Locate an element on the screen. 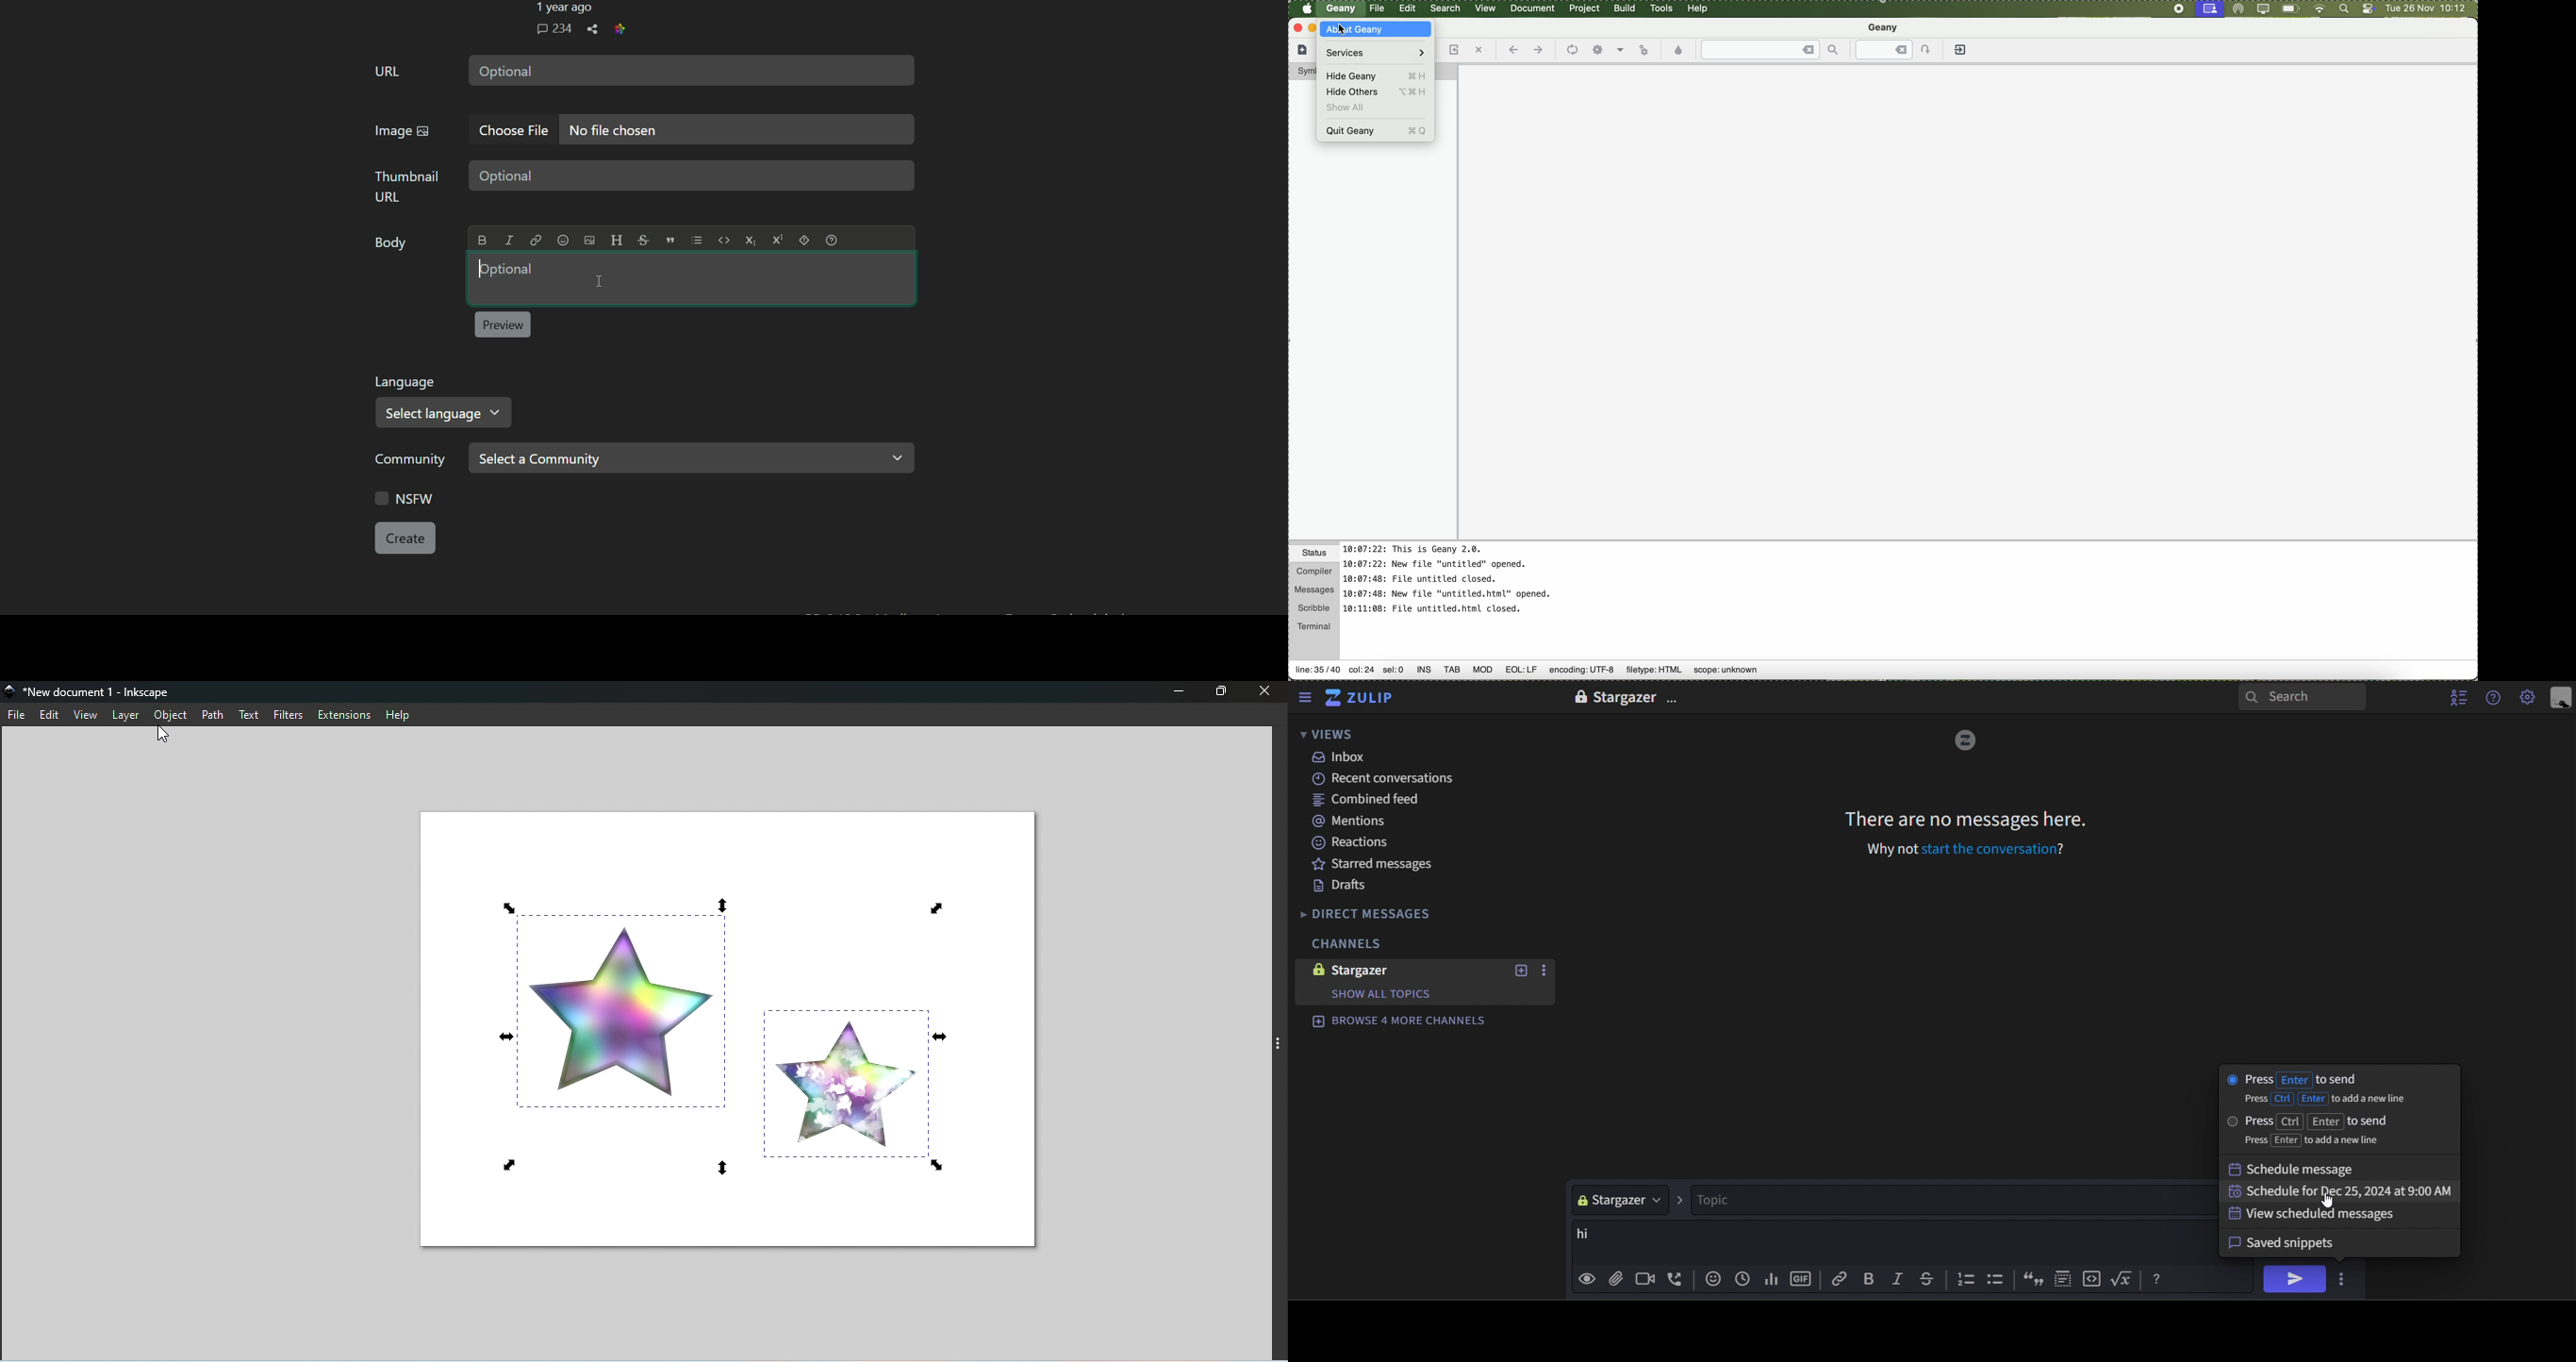 This screenshot has width=2576, height=1372. project is located at coordinates (1587, 9).